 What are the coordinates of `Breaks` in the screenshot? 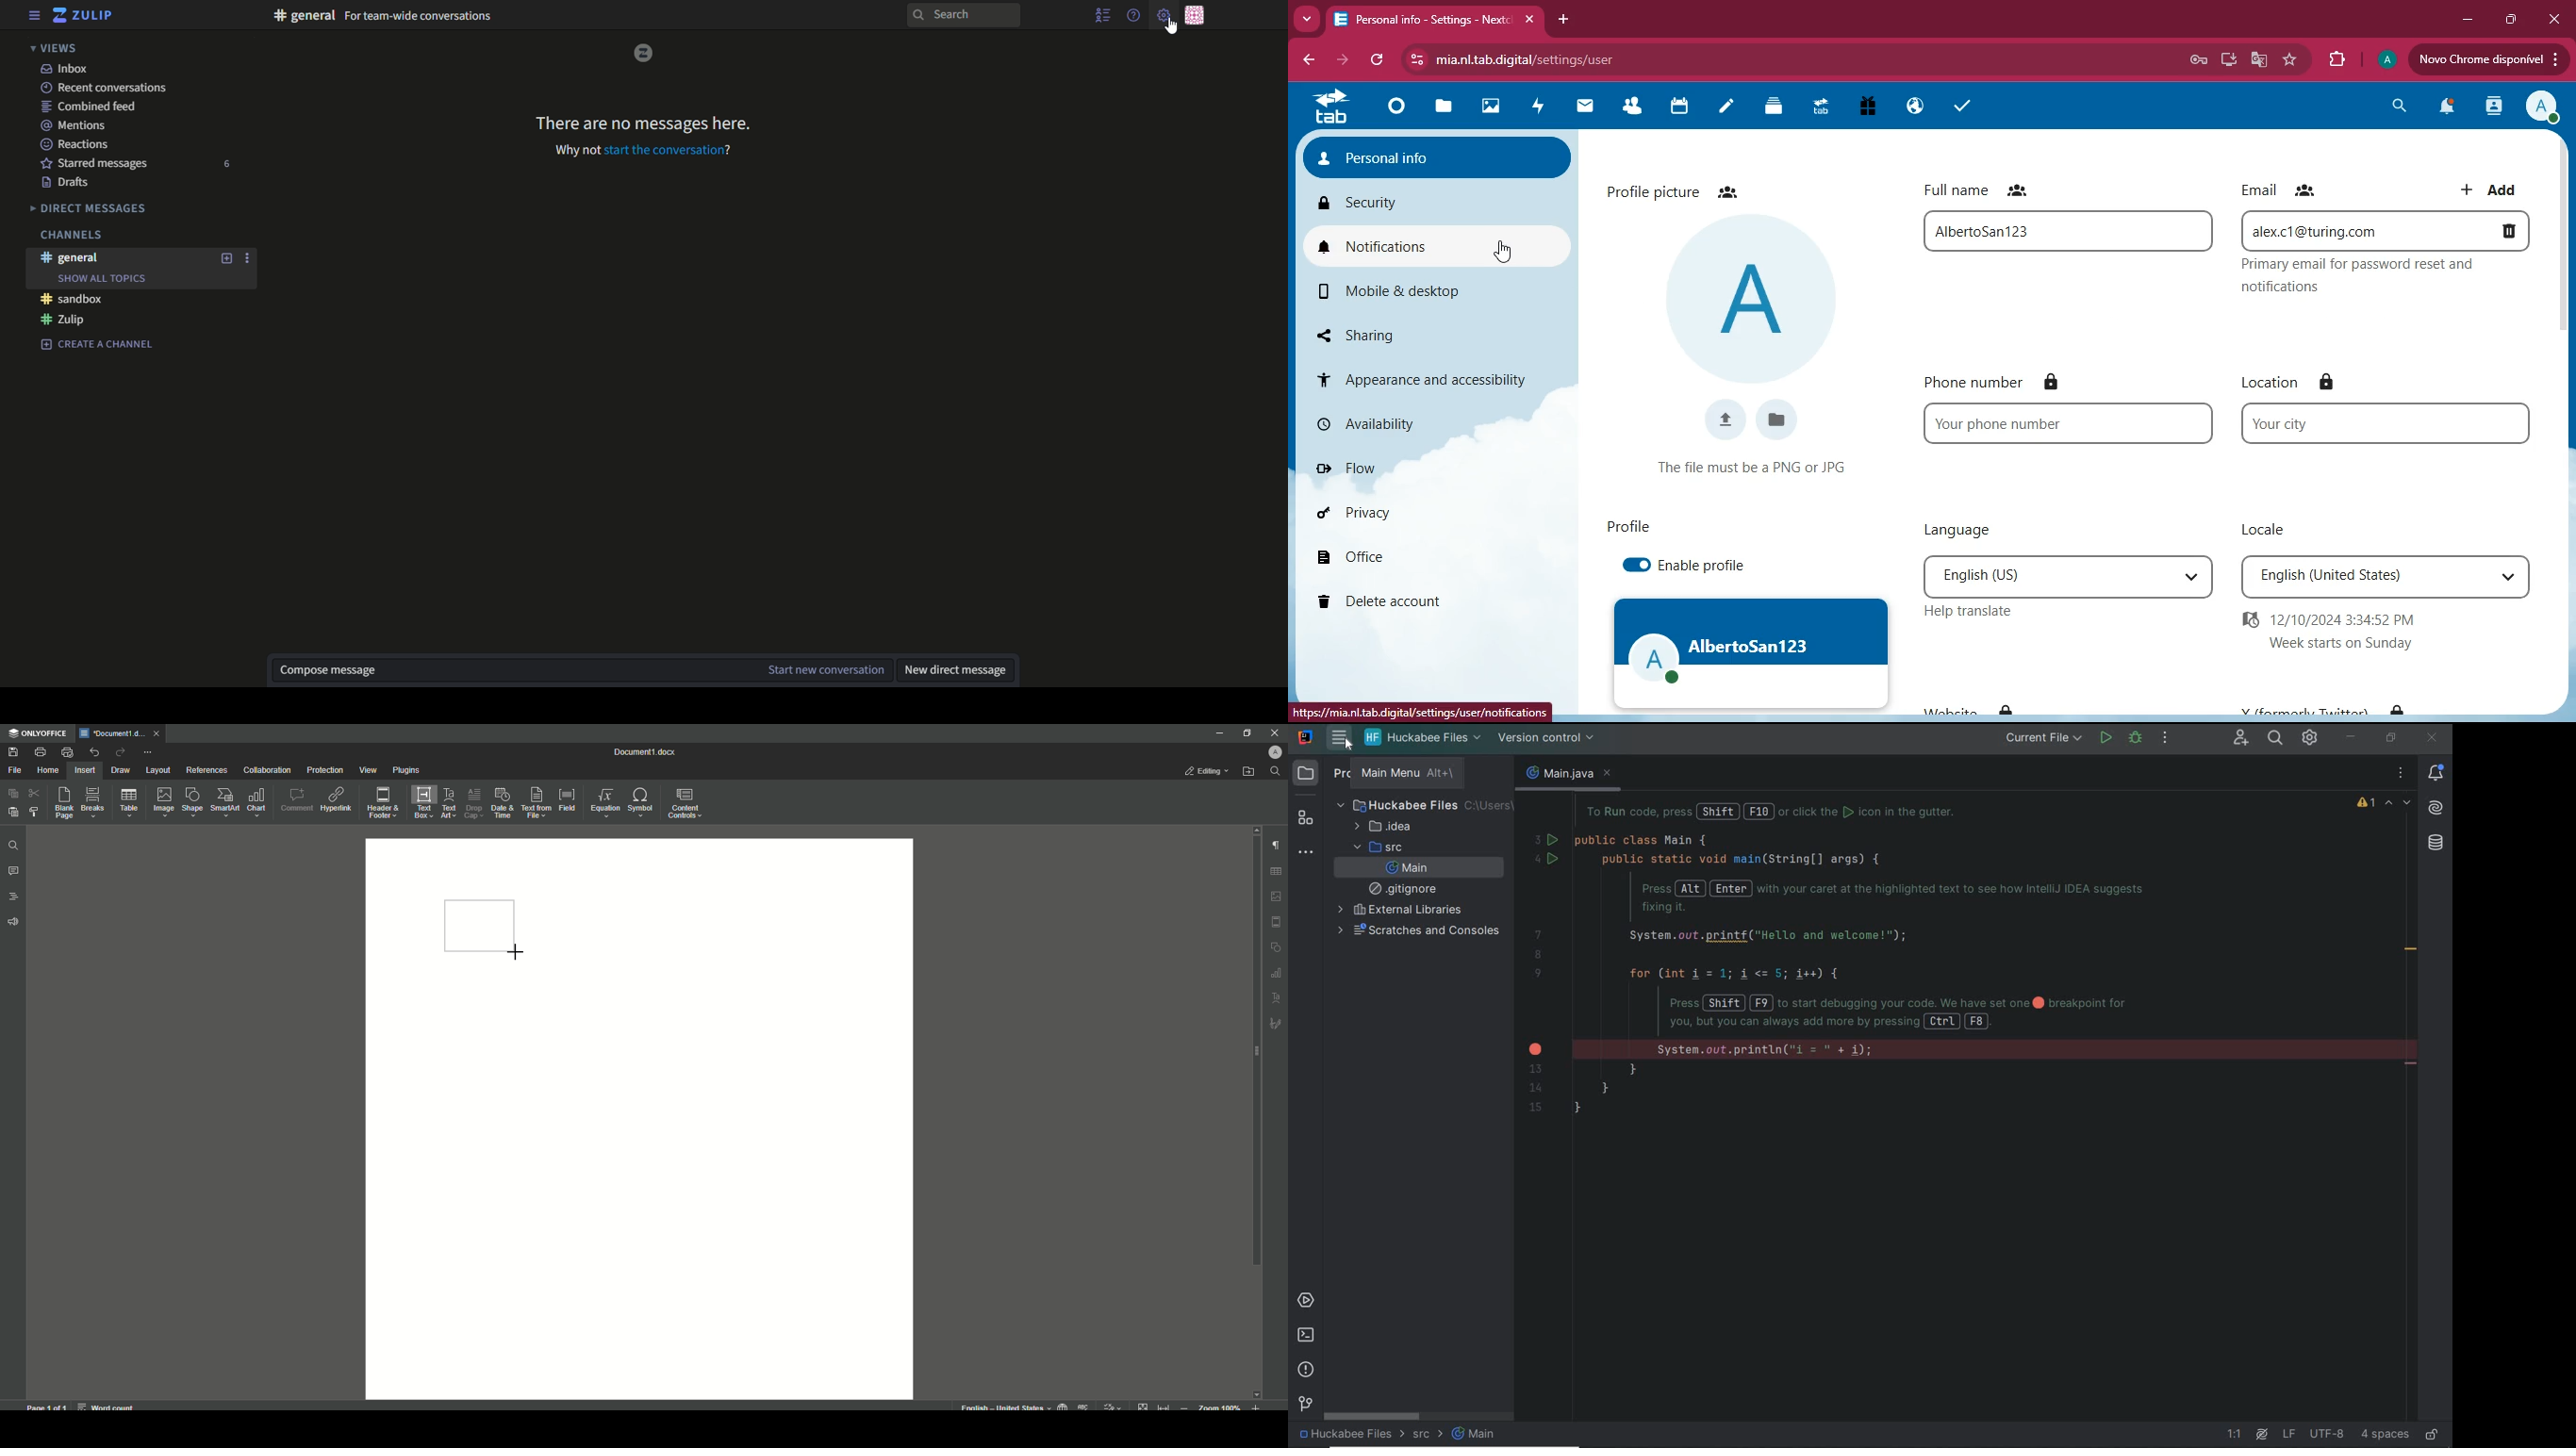 It's located at (93, 803).